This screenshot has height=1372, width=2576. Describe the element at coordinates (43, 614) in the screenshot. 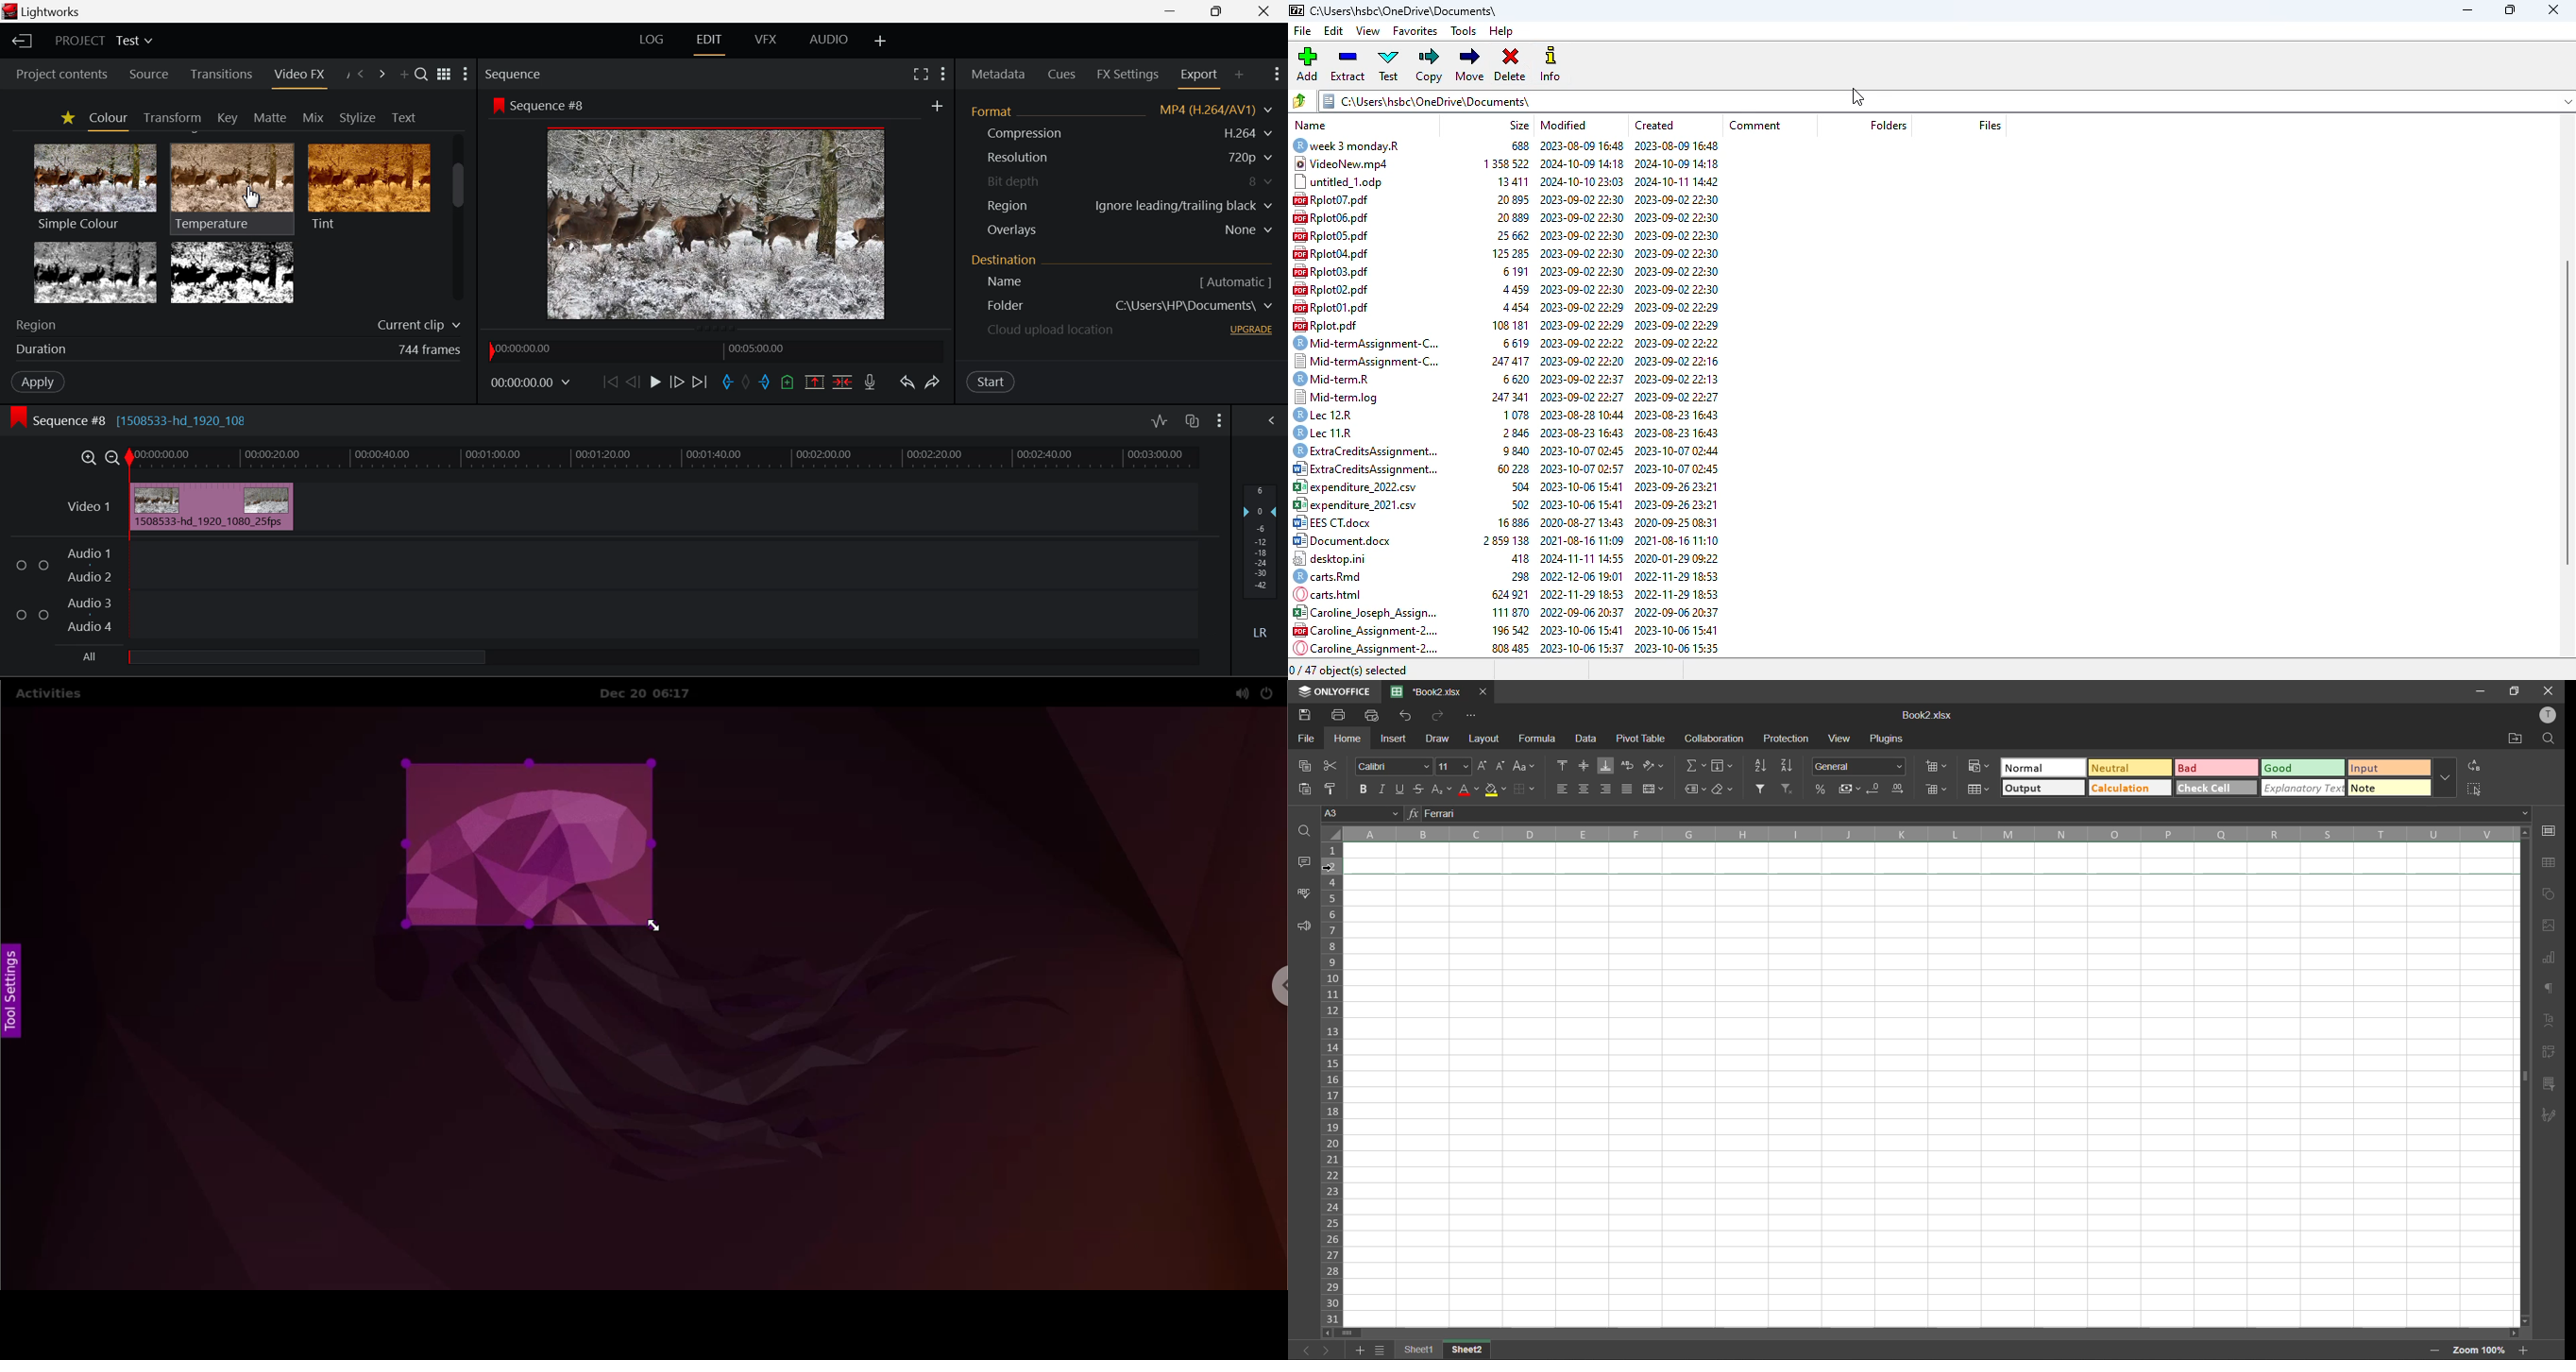

I see `Checkbox` at that location.